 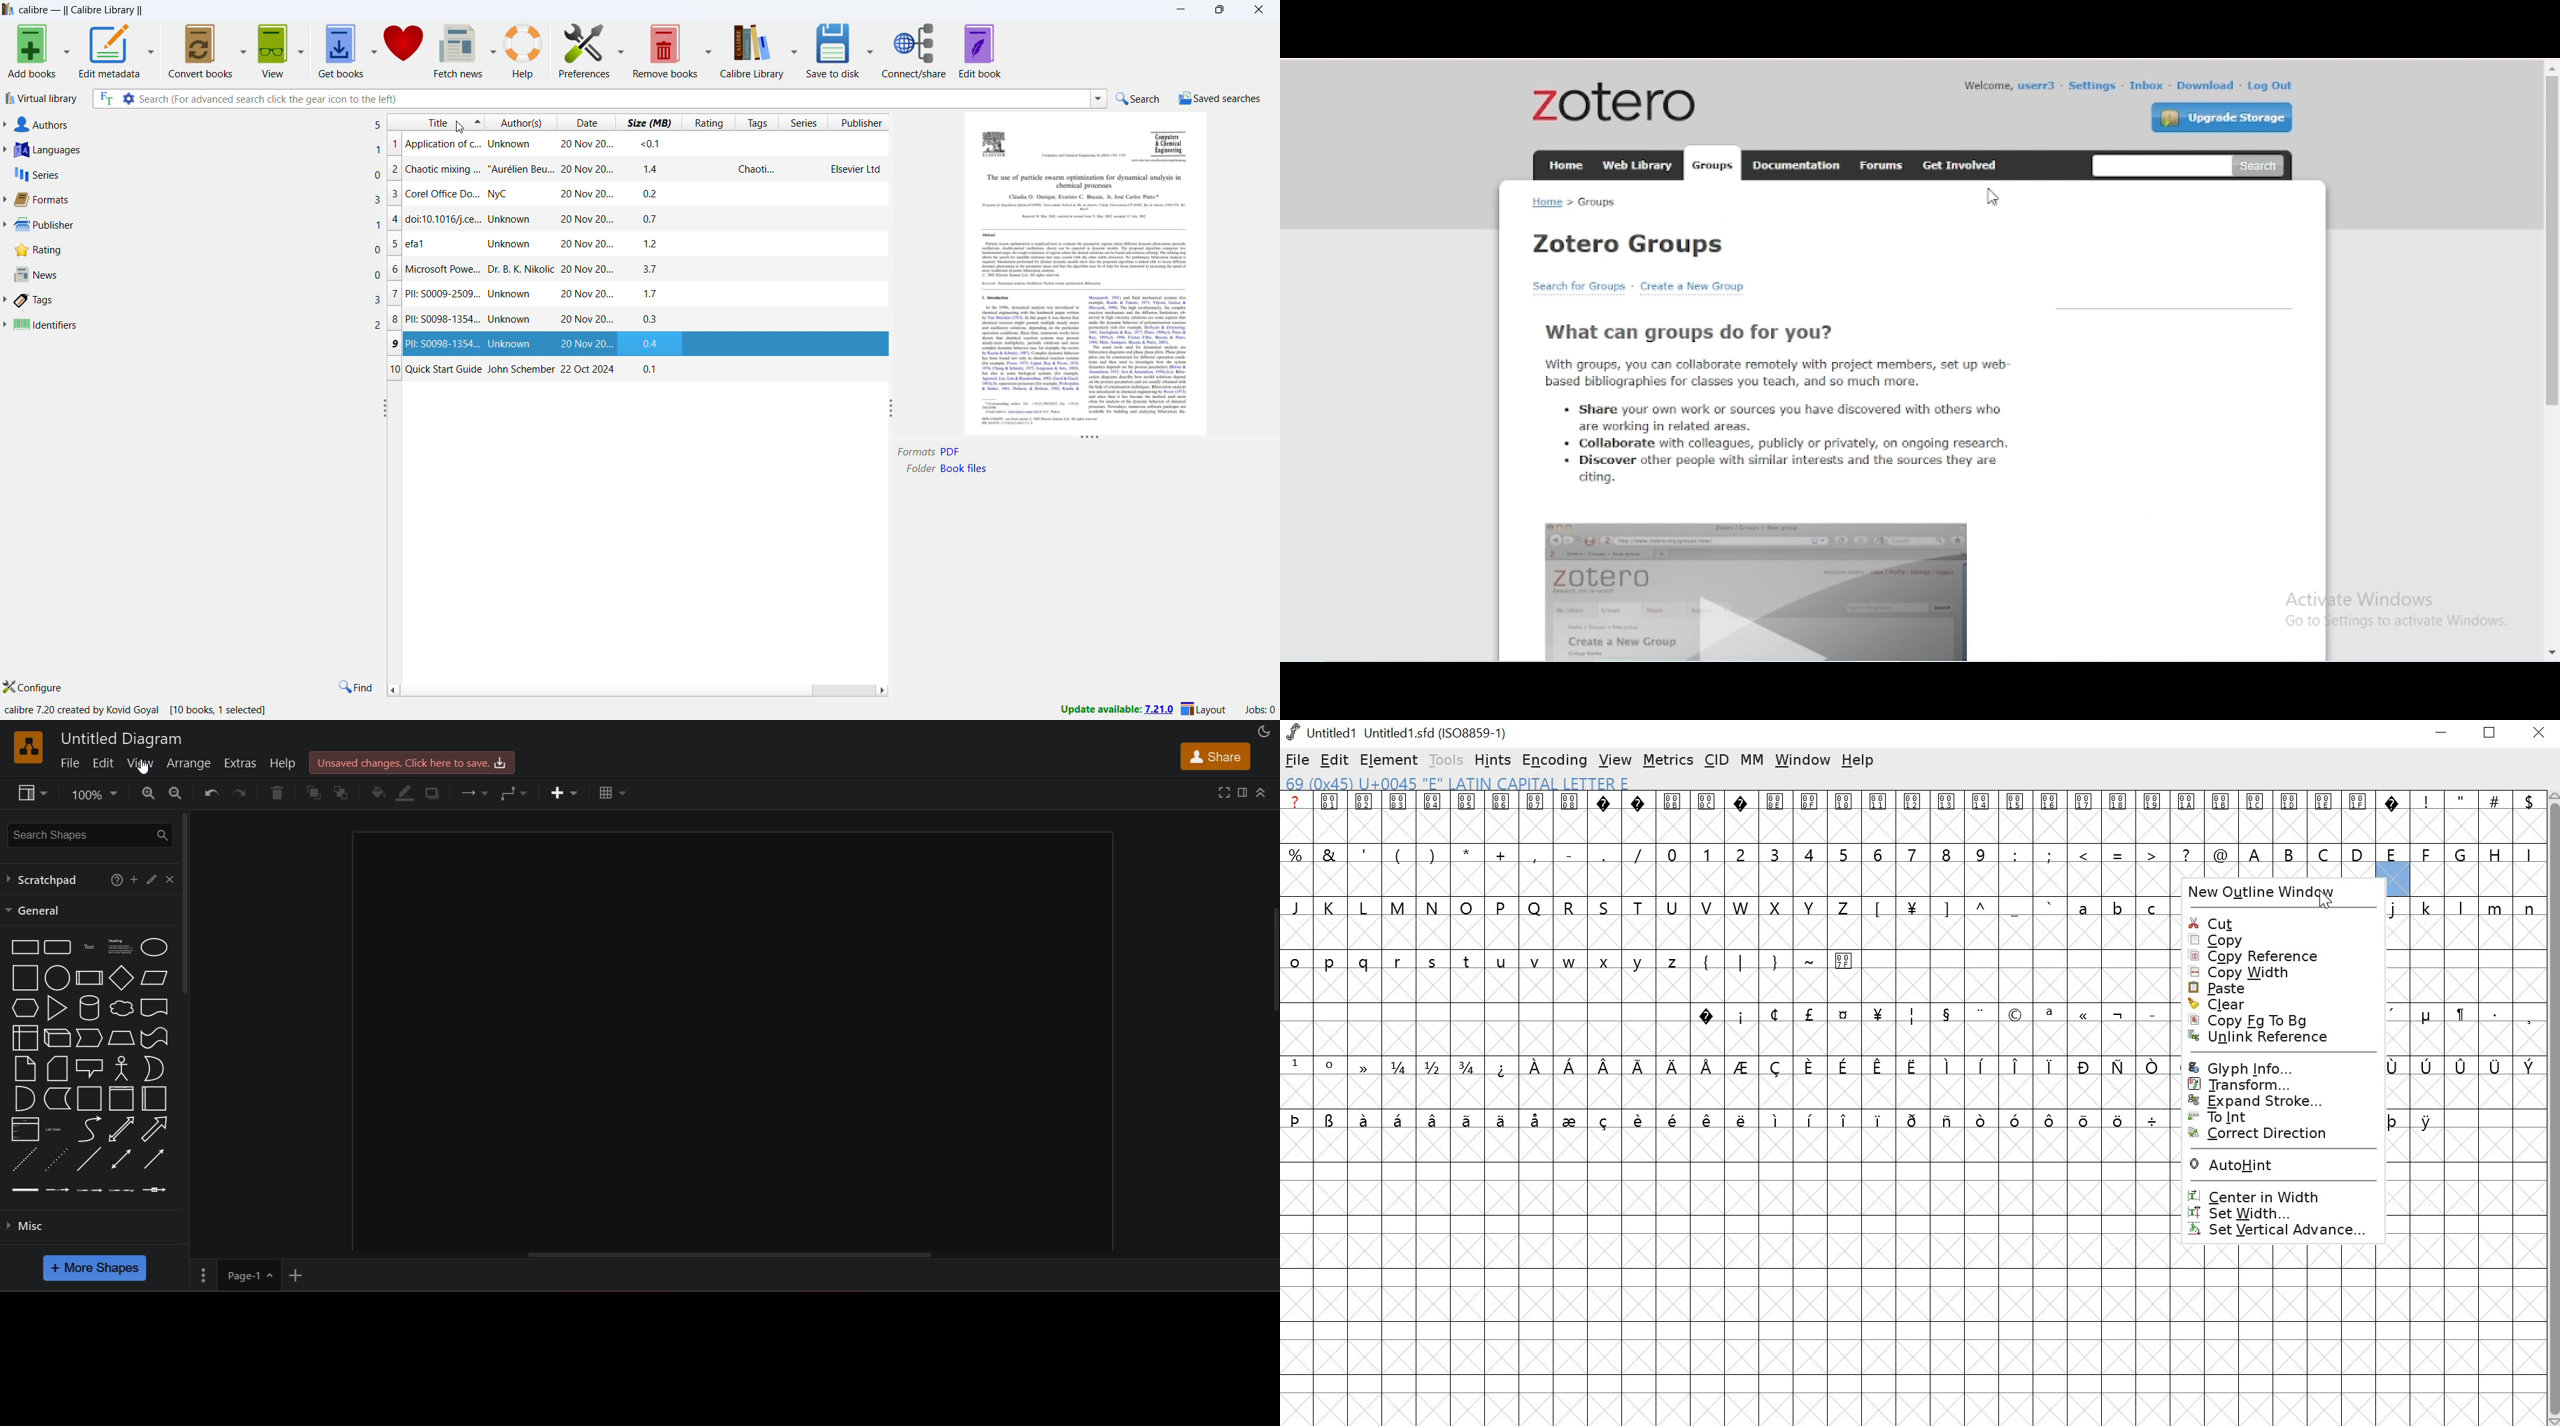 What do you see at coordinates (994, 237) in the screenshot?
I see `` at bounding box center [994, 237].